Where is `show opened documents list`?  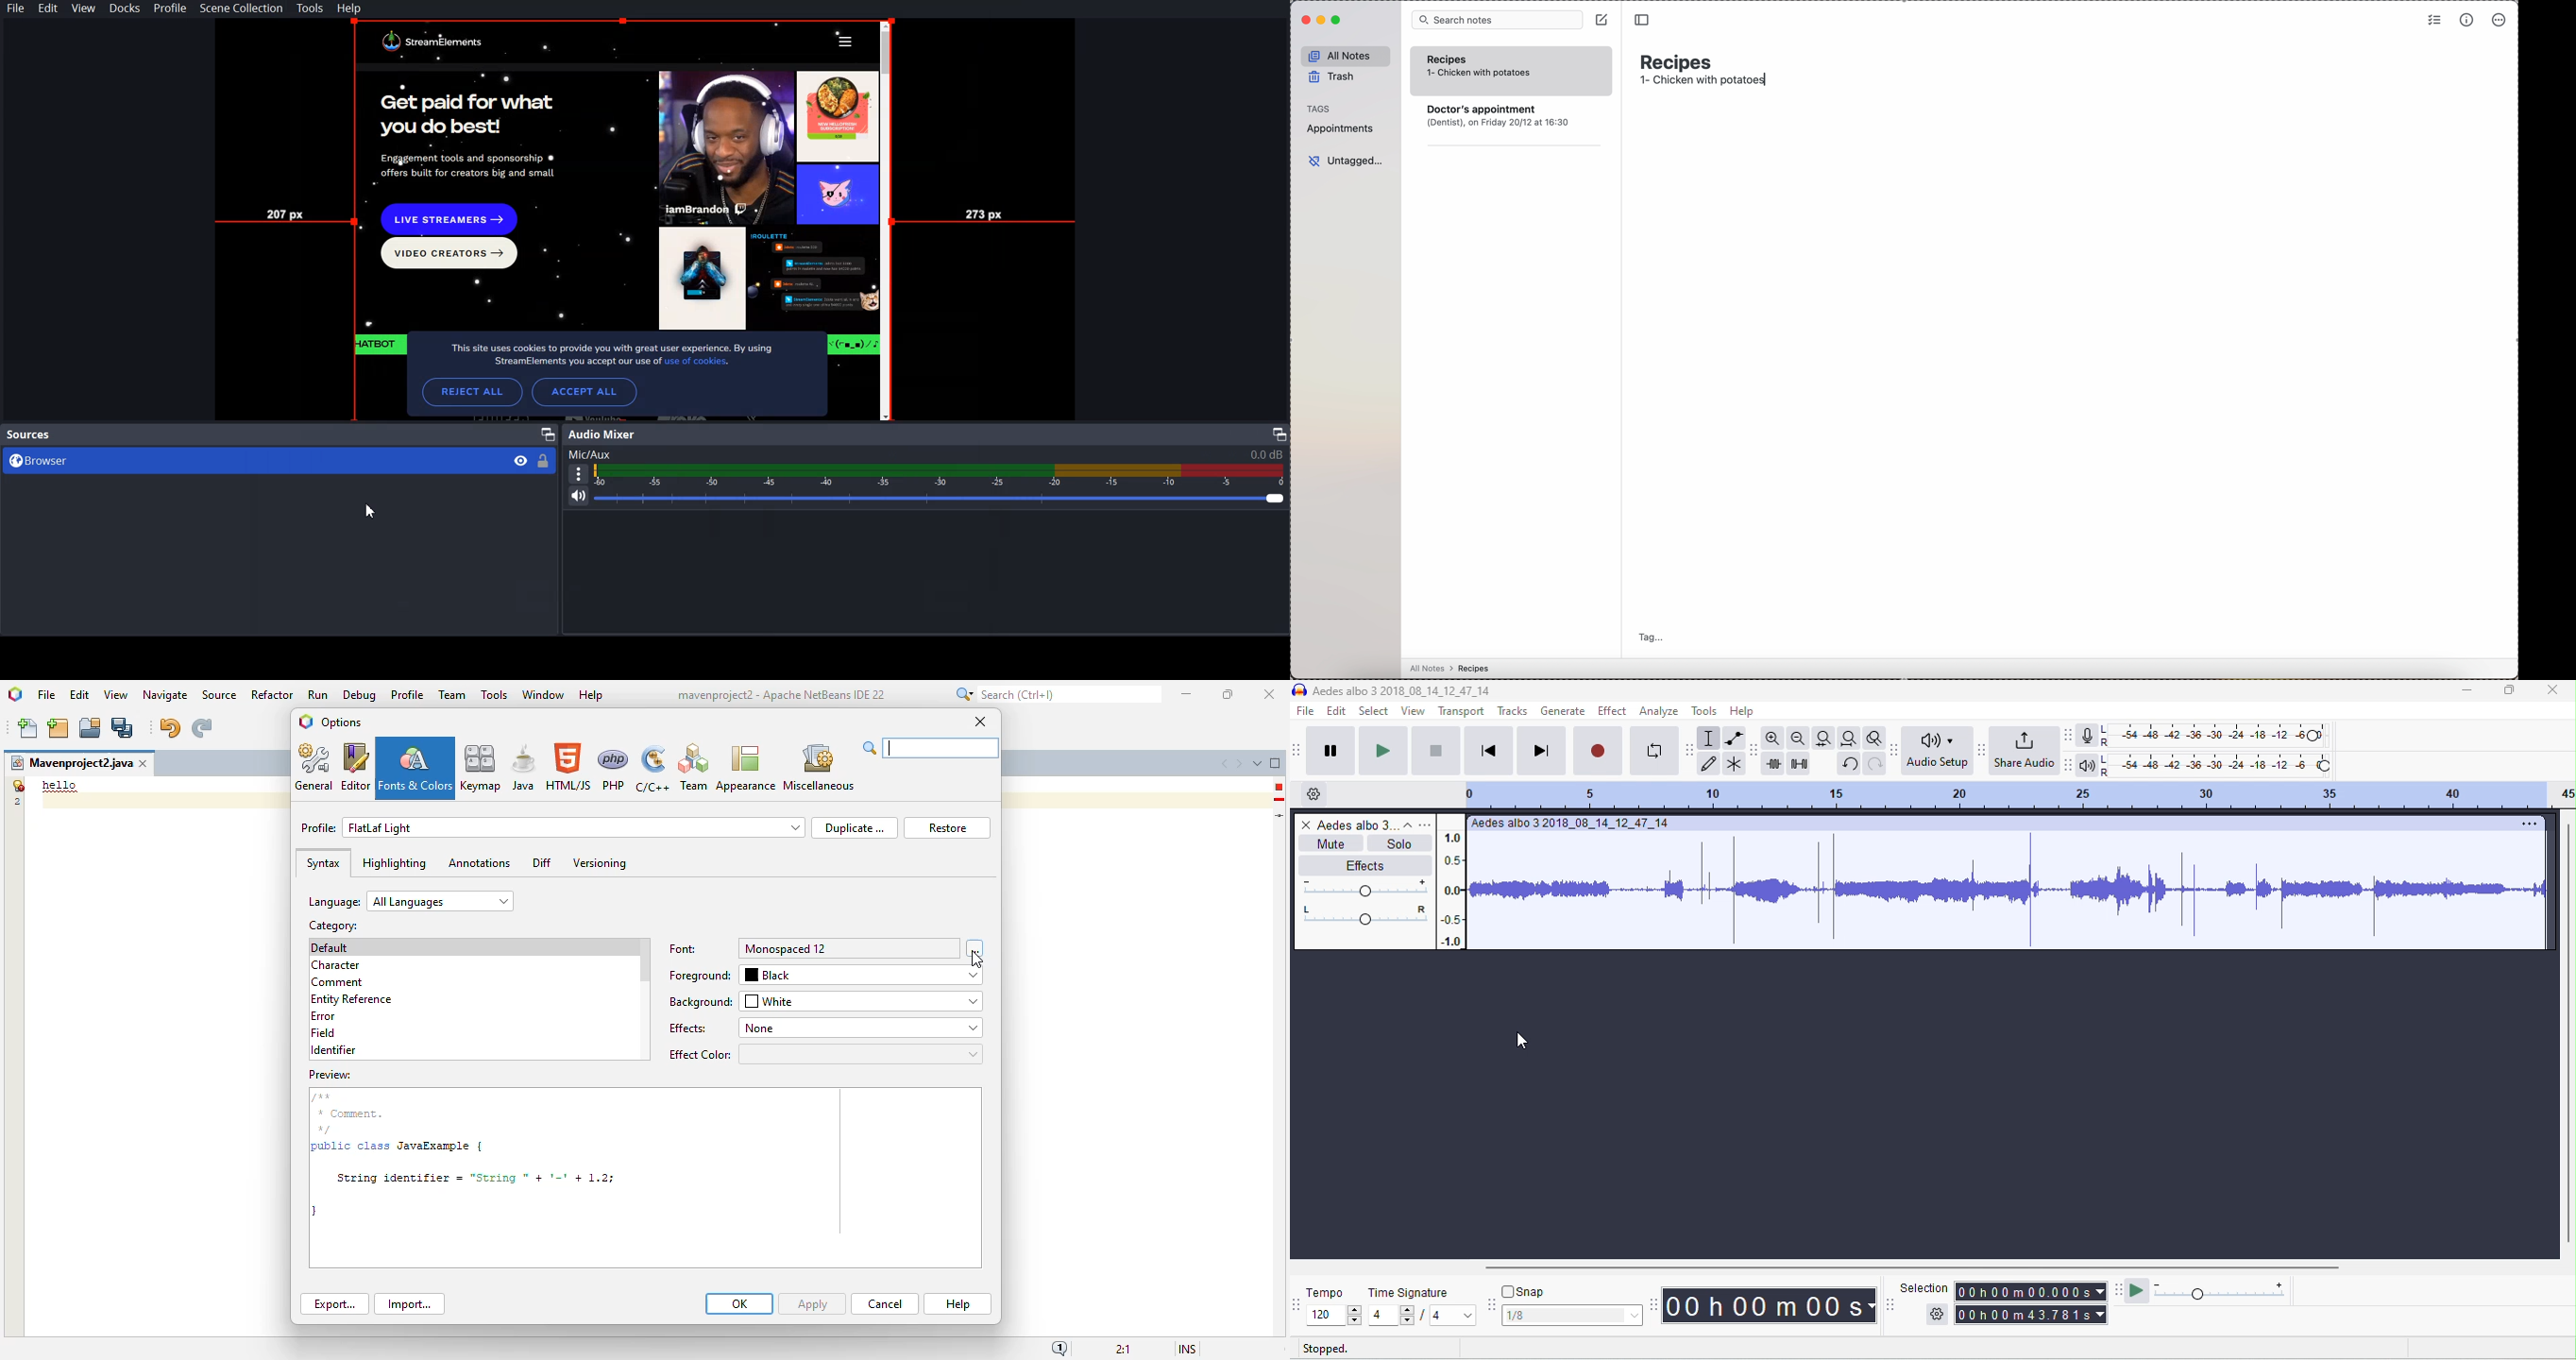
show opened documents list is located at coordinates (1257, 763).